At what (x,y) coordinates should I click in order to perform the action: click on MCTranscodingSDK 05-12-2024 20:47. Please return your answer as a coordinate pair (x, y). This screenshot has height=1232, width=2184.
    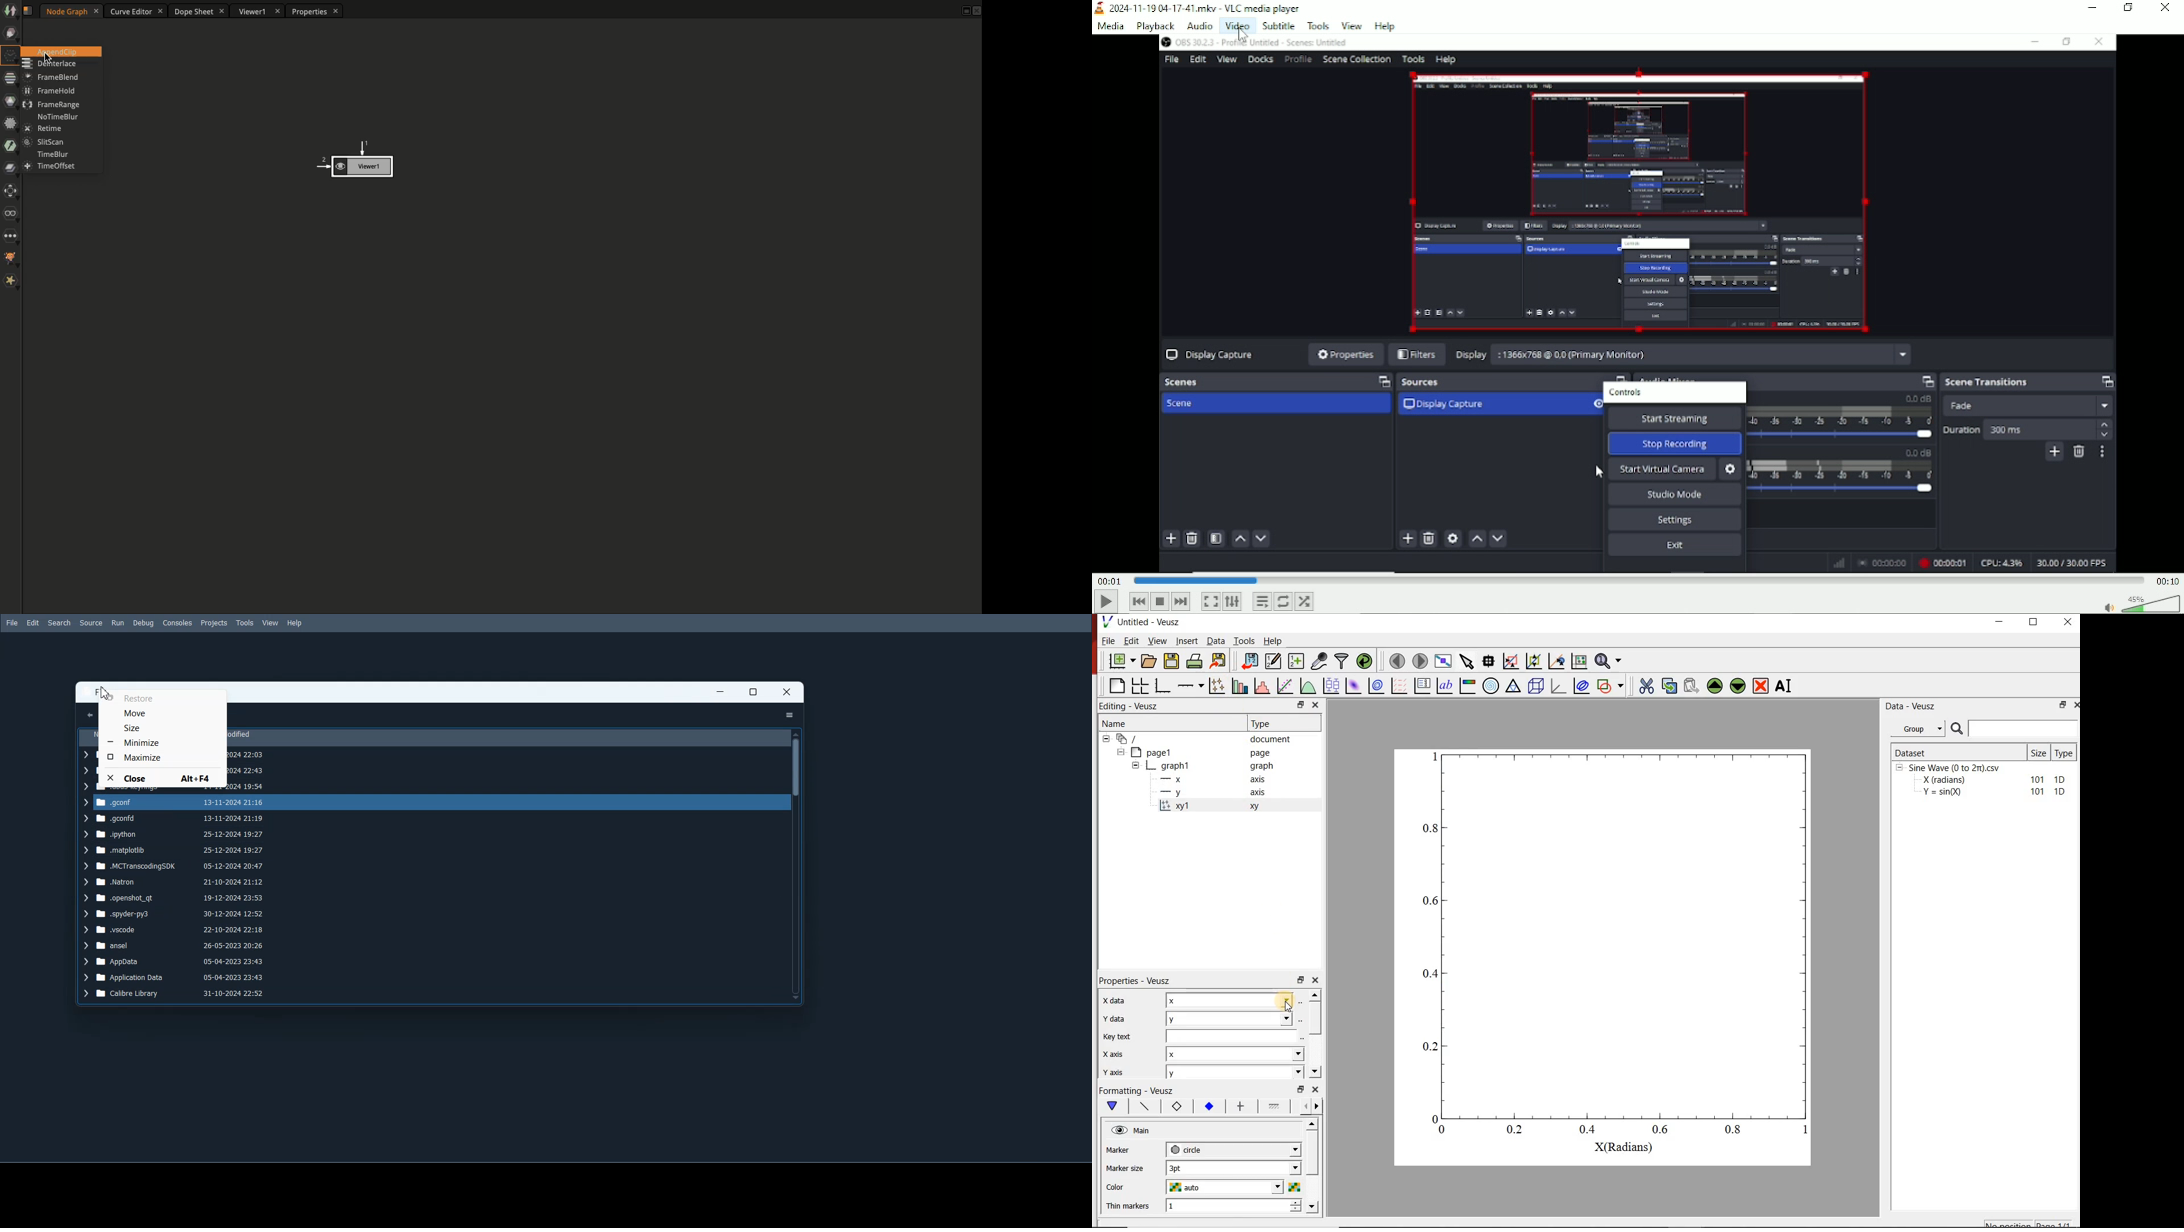
    Looking at the image, I should click on (175, 866).